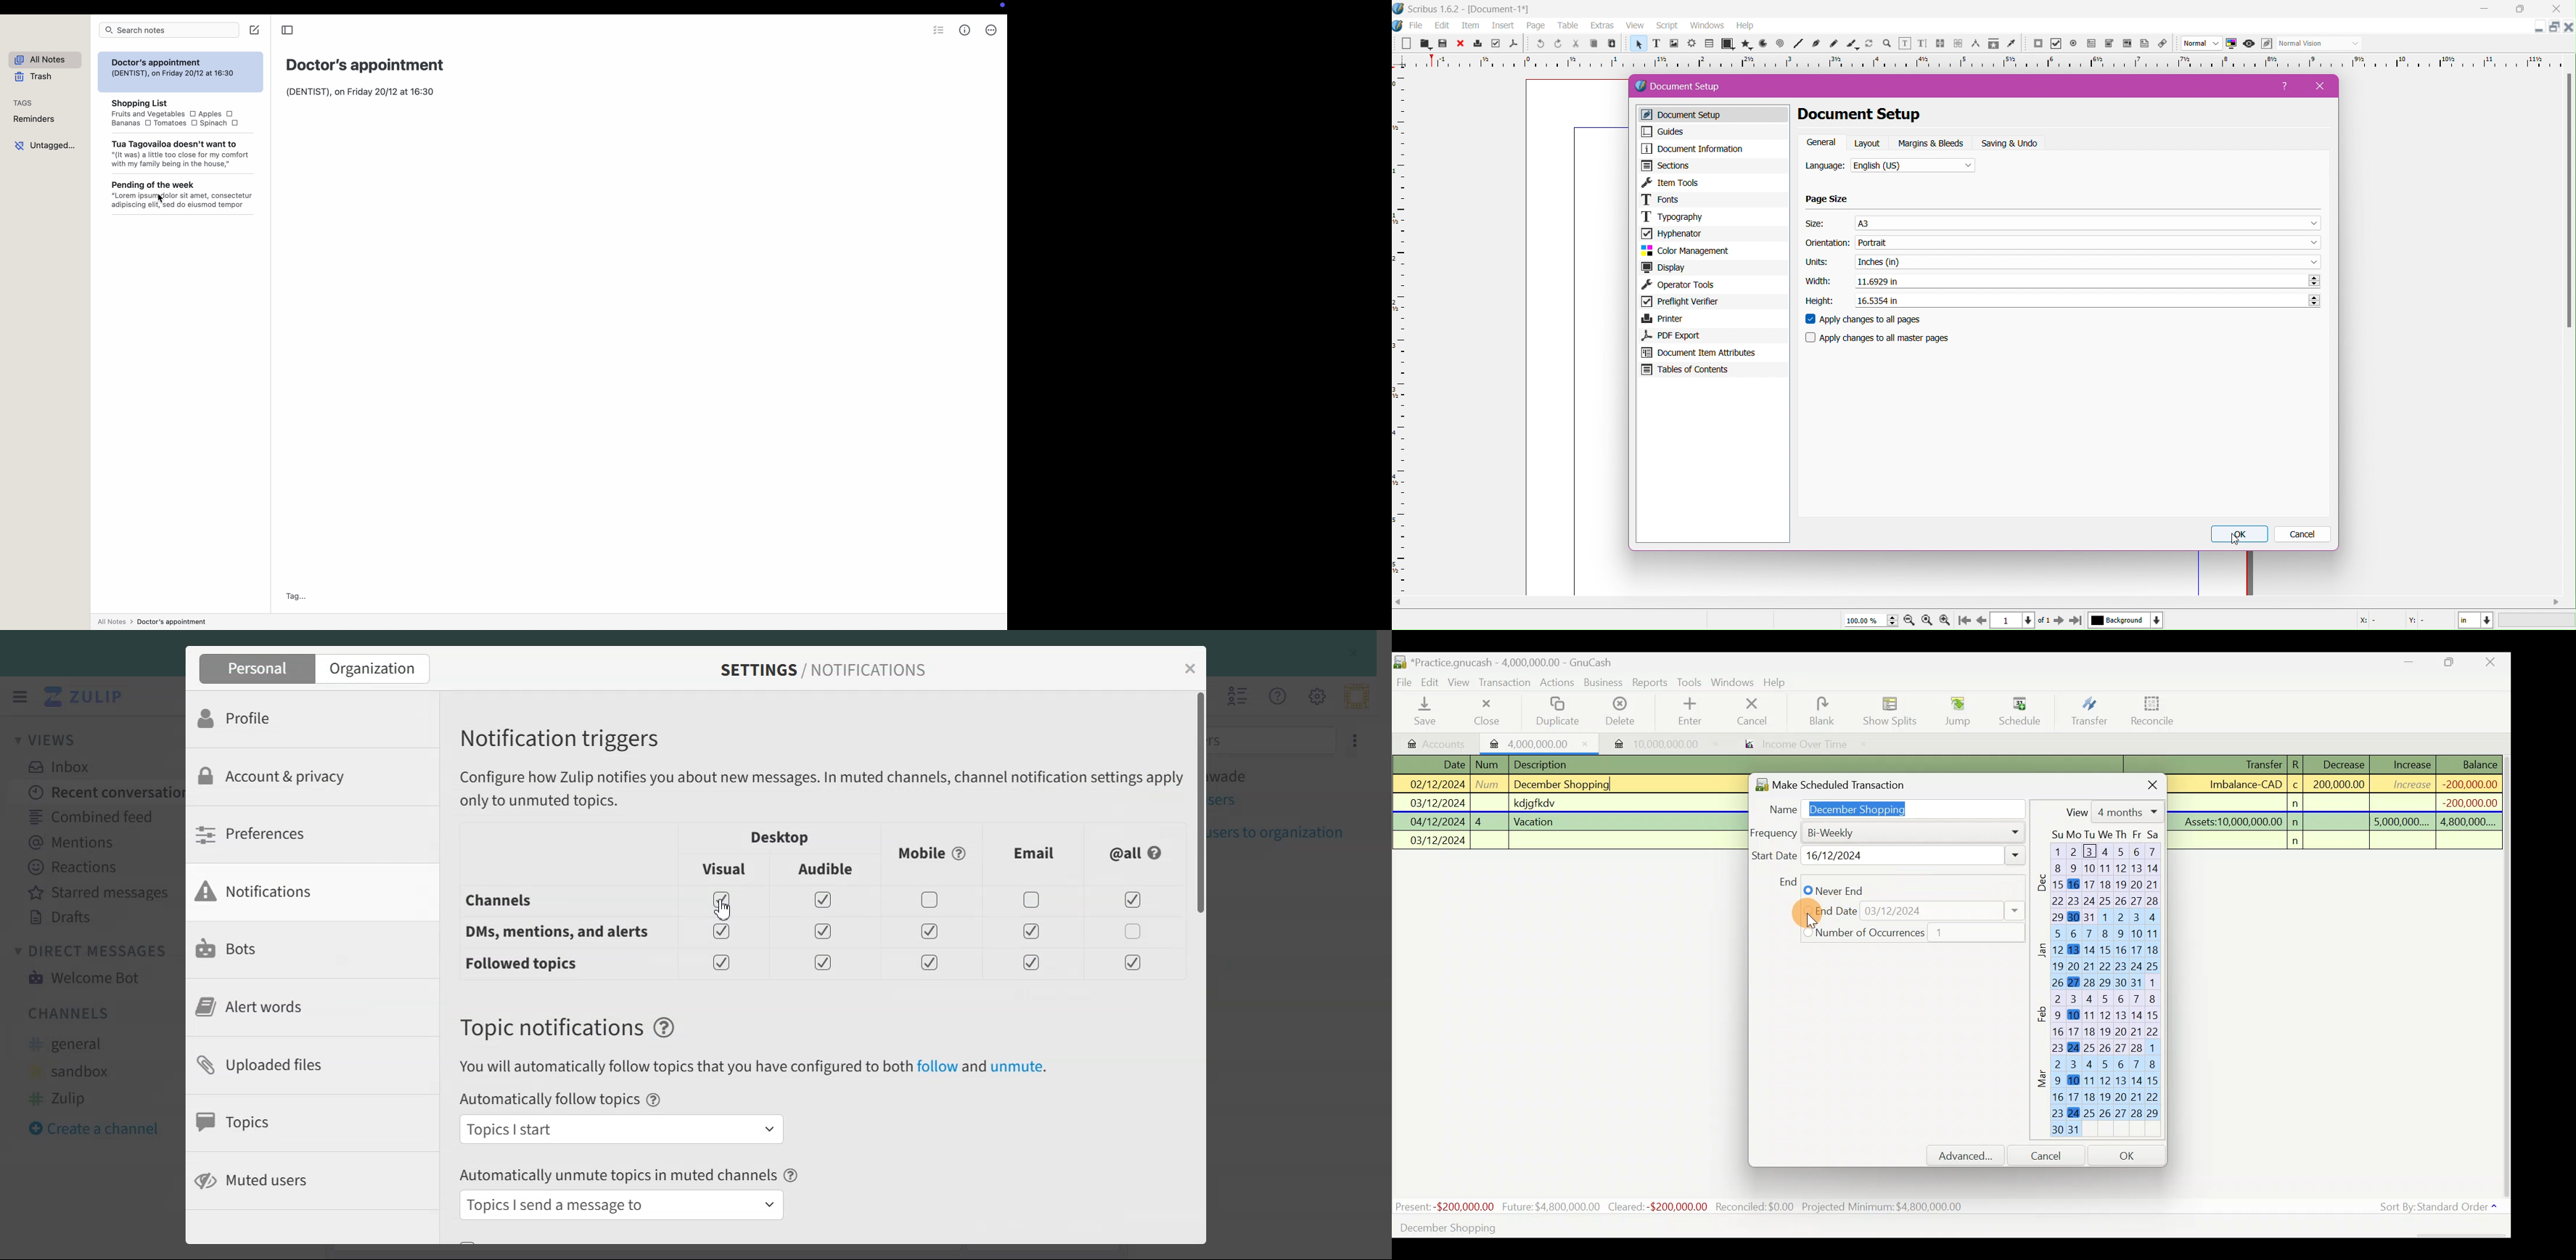  I want to click on edit contents of frames, so click(1904, 44).